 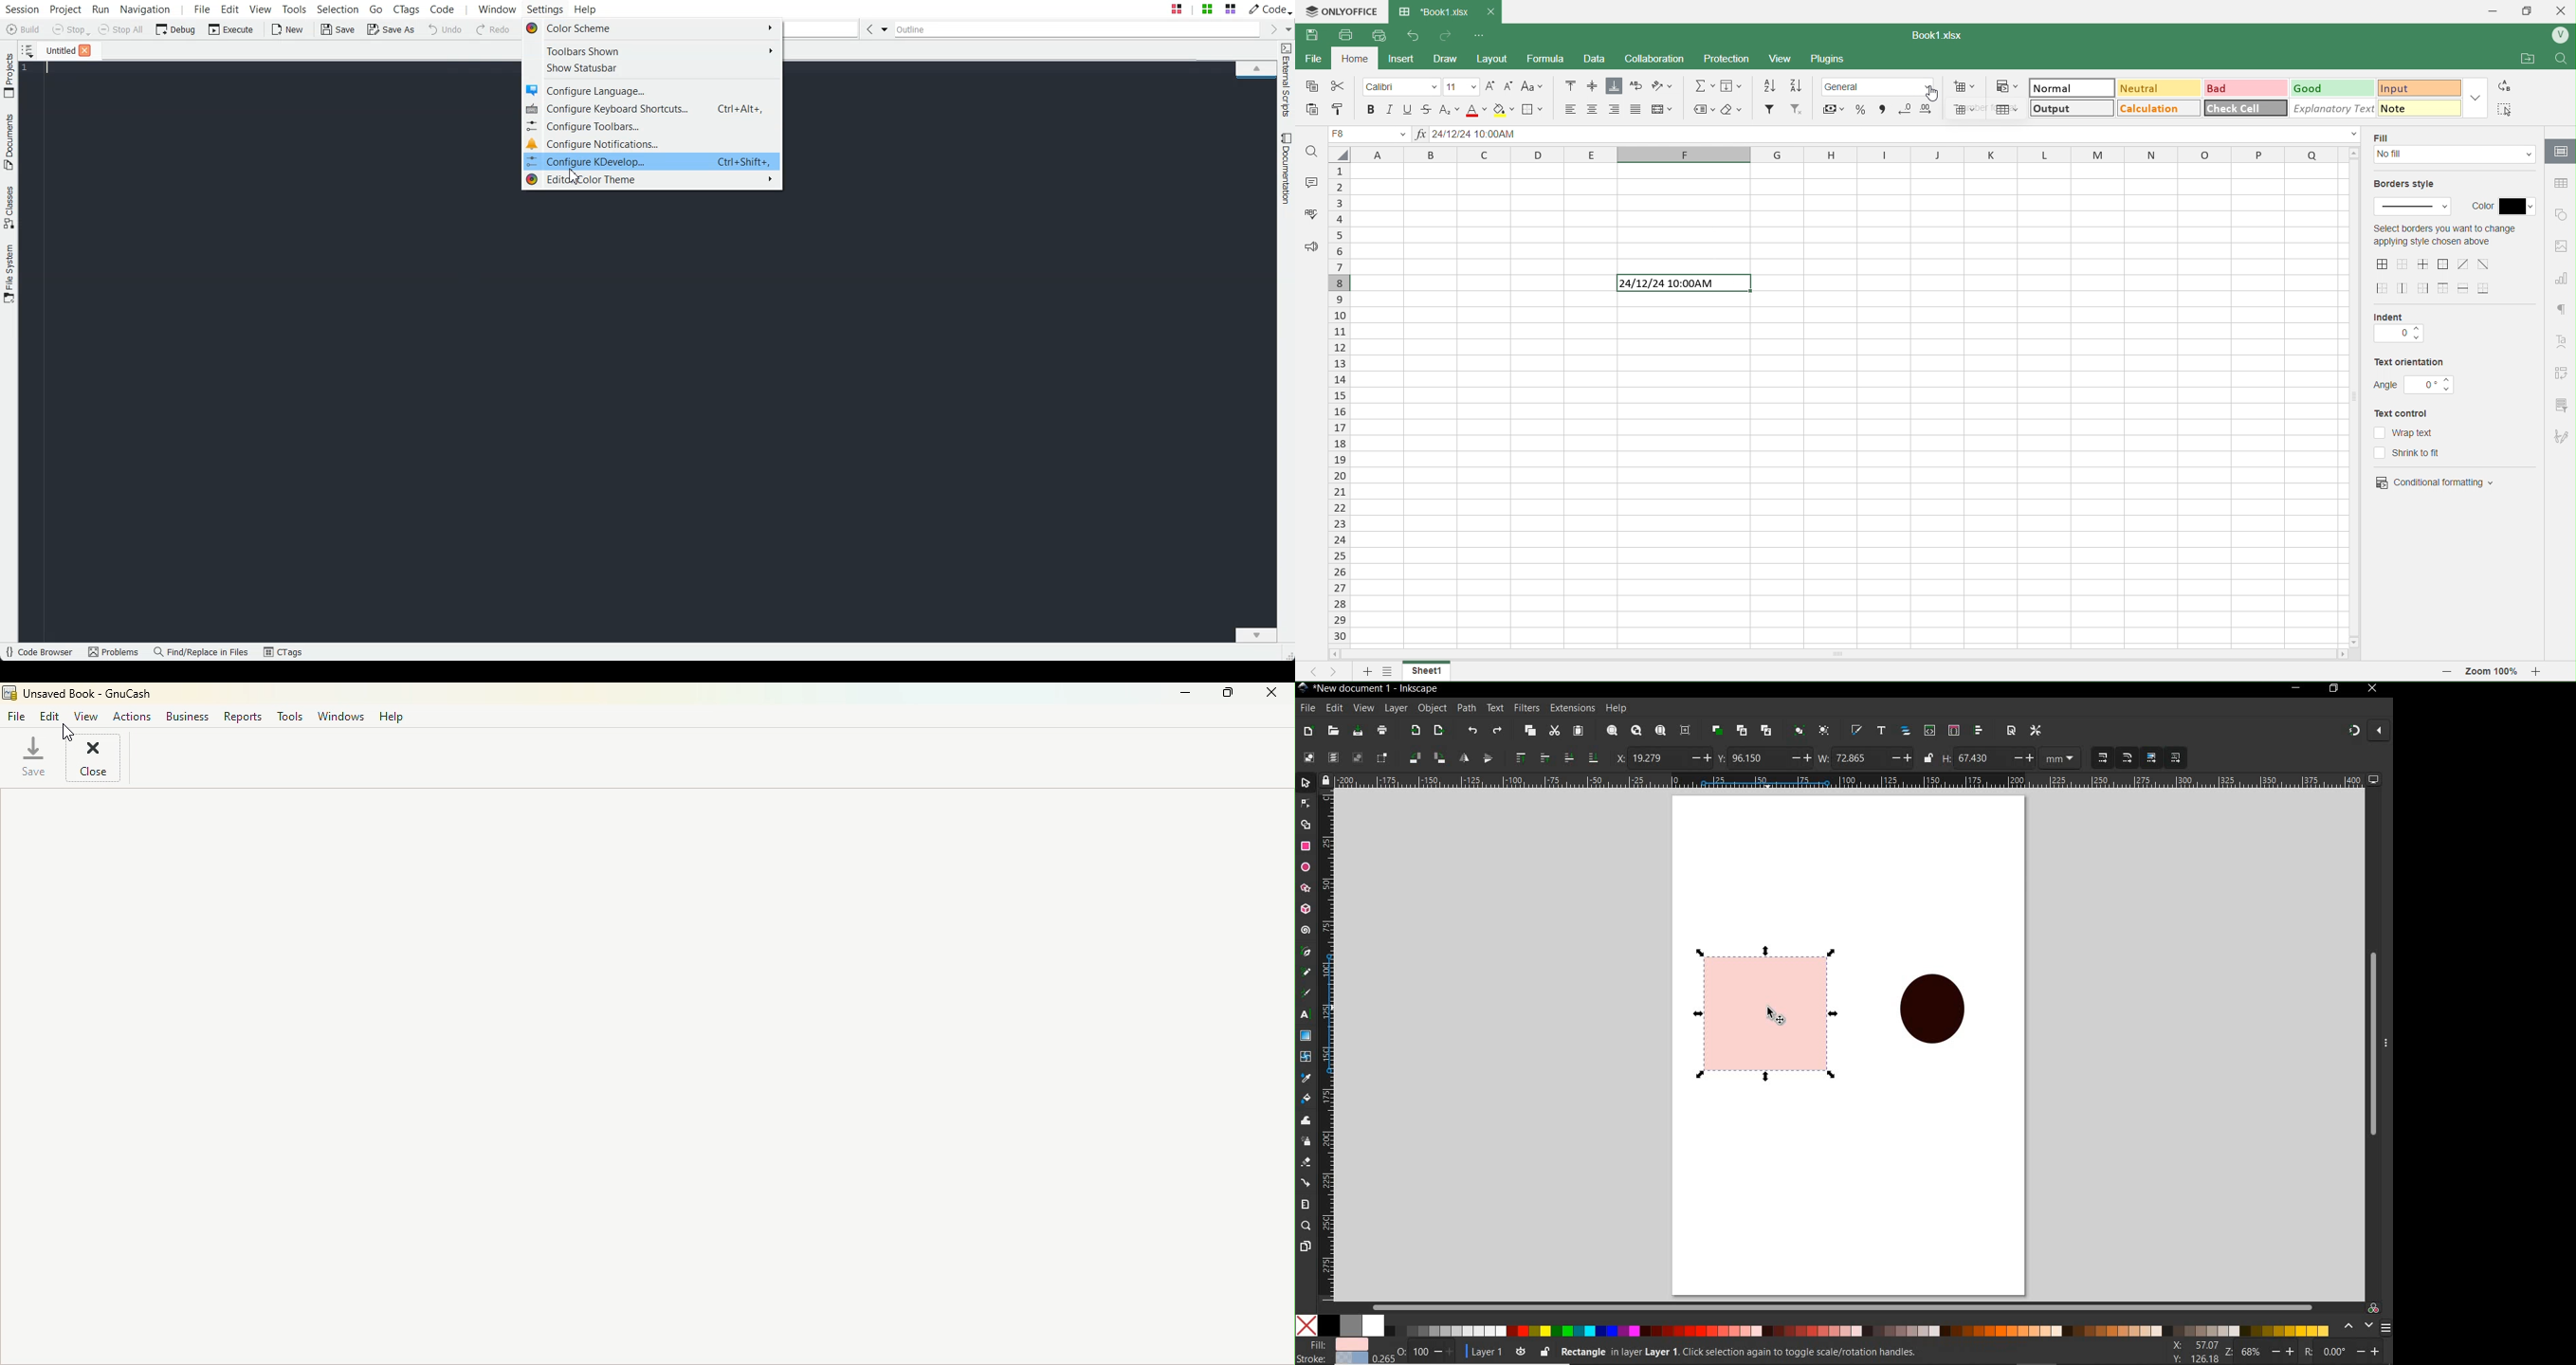 What do you see at coordinates (1457, 56) in the screenshot?
I see `Draw` at bounding box center [1457, 56].